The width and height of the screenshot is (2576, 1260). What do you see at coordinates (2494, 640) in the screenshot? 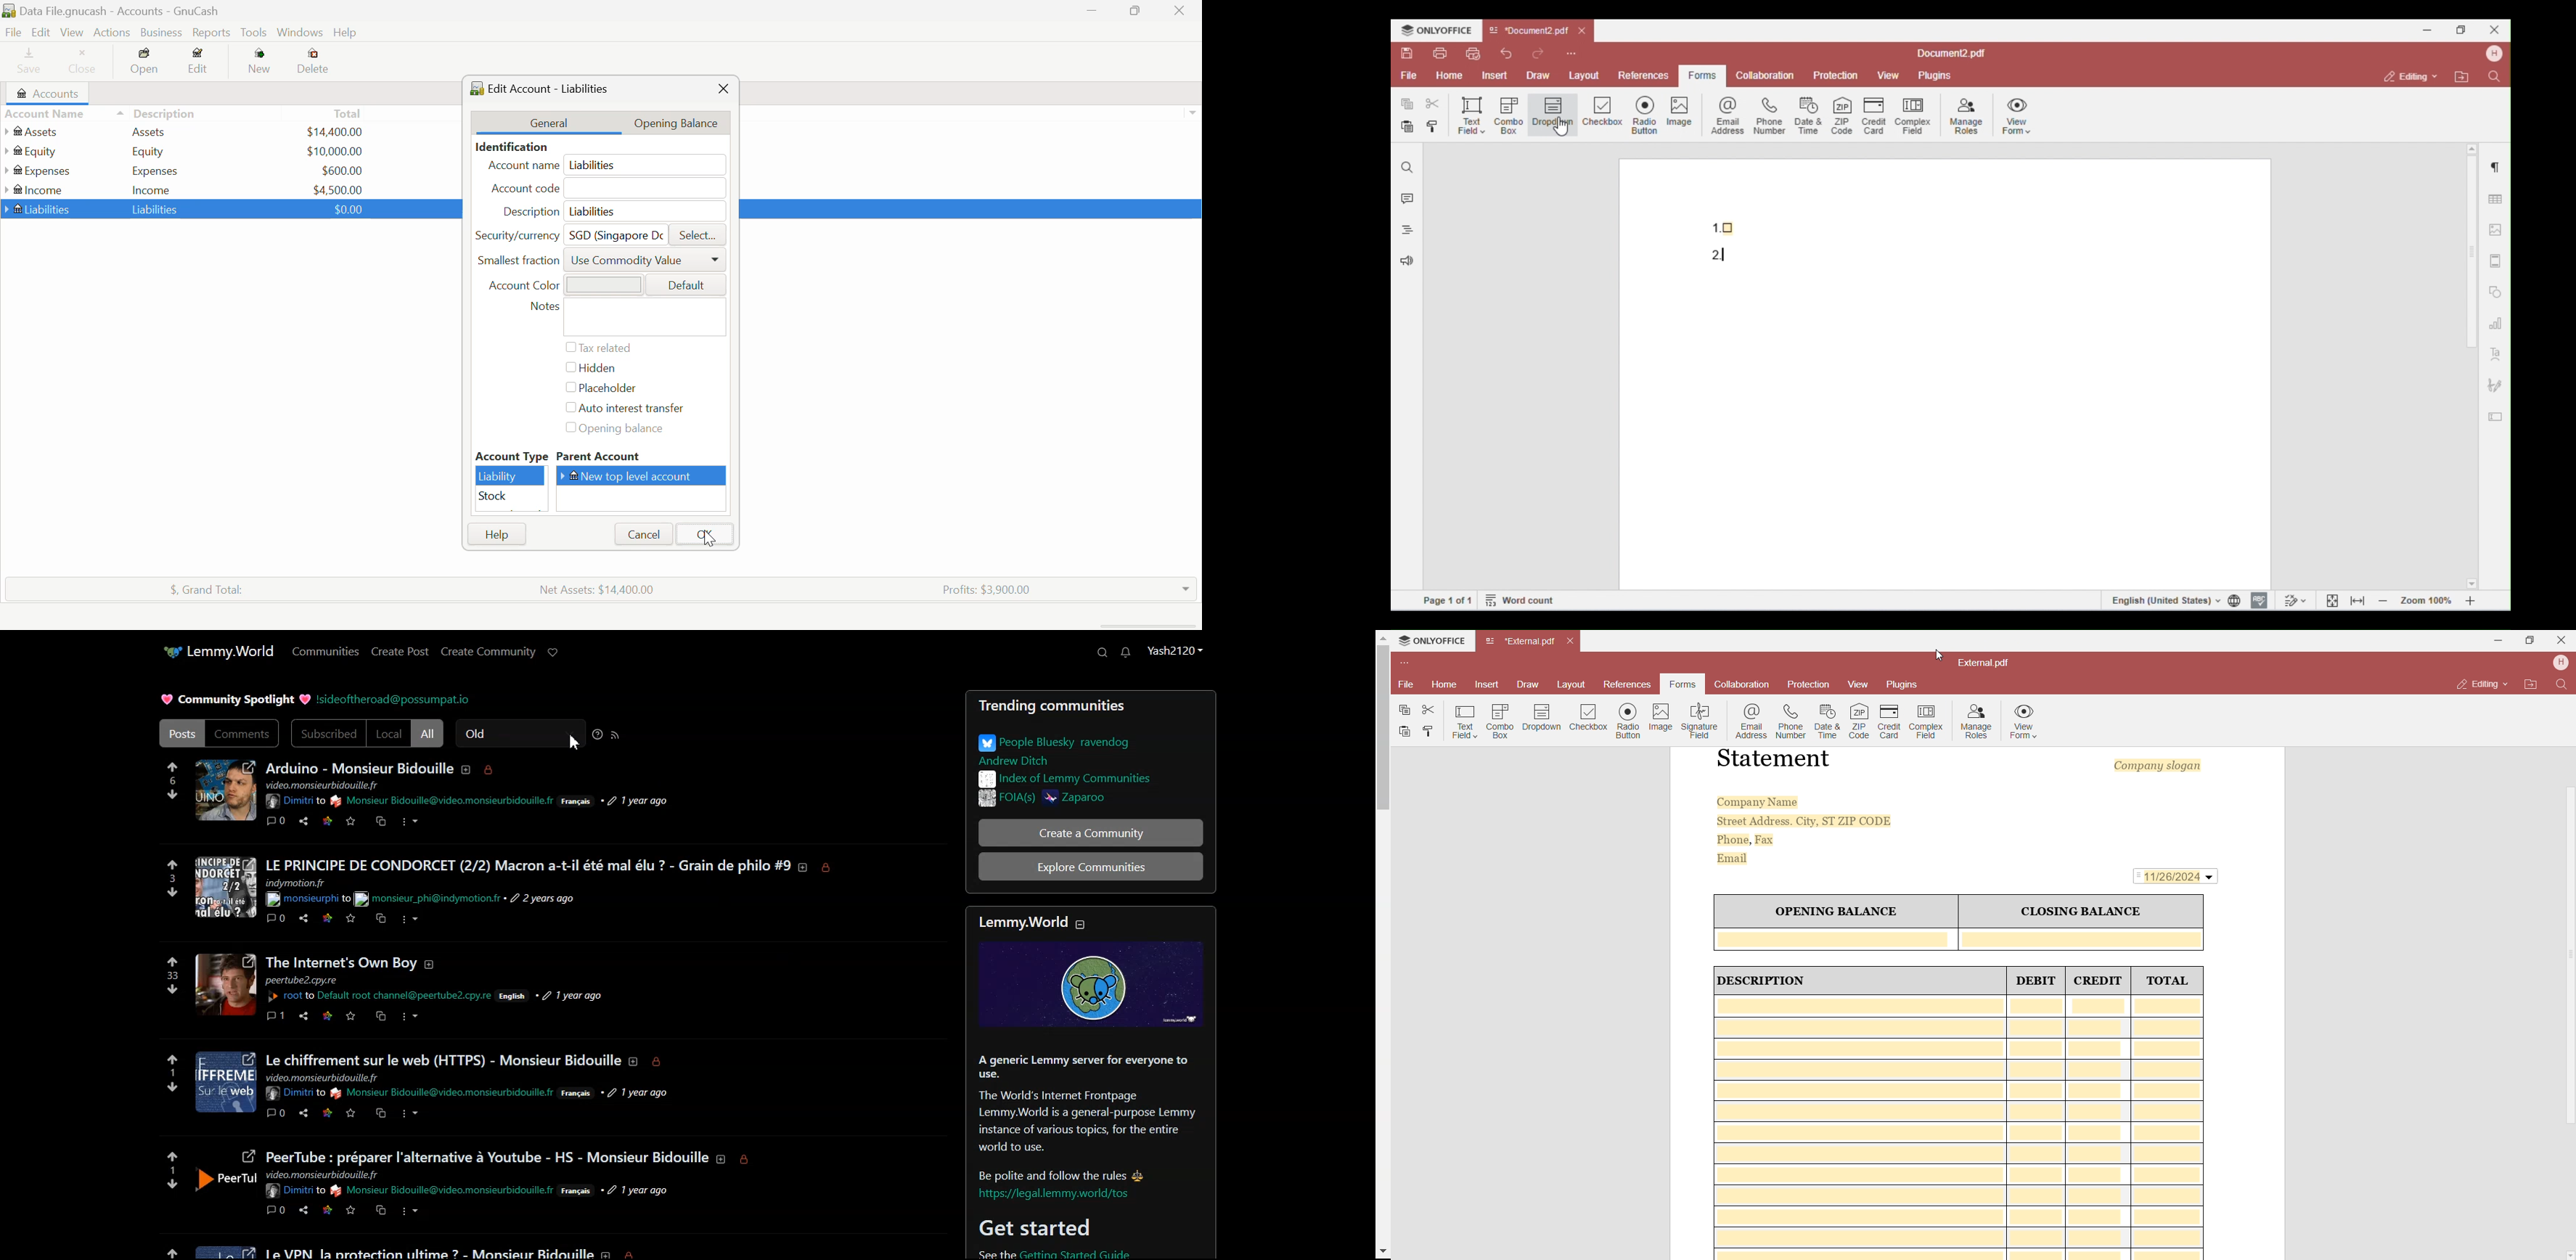
I see `Minimize` at bounding box center [2494, 640].